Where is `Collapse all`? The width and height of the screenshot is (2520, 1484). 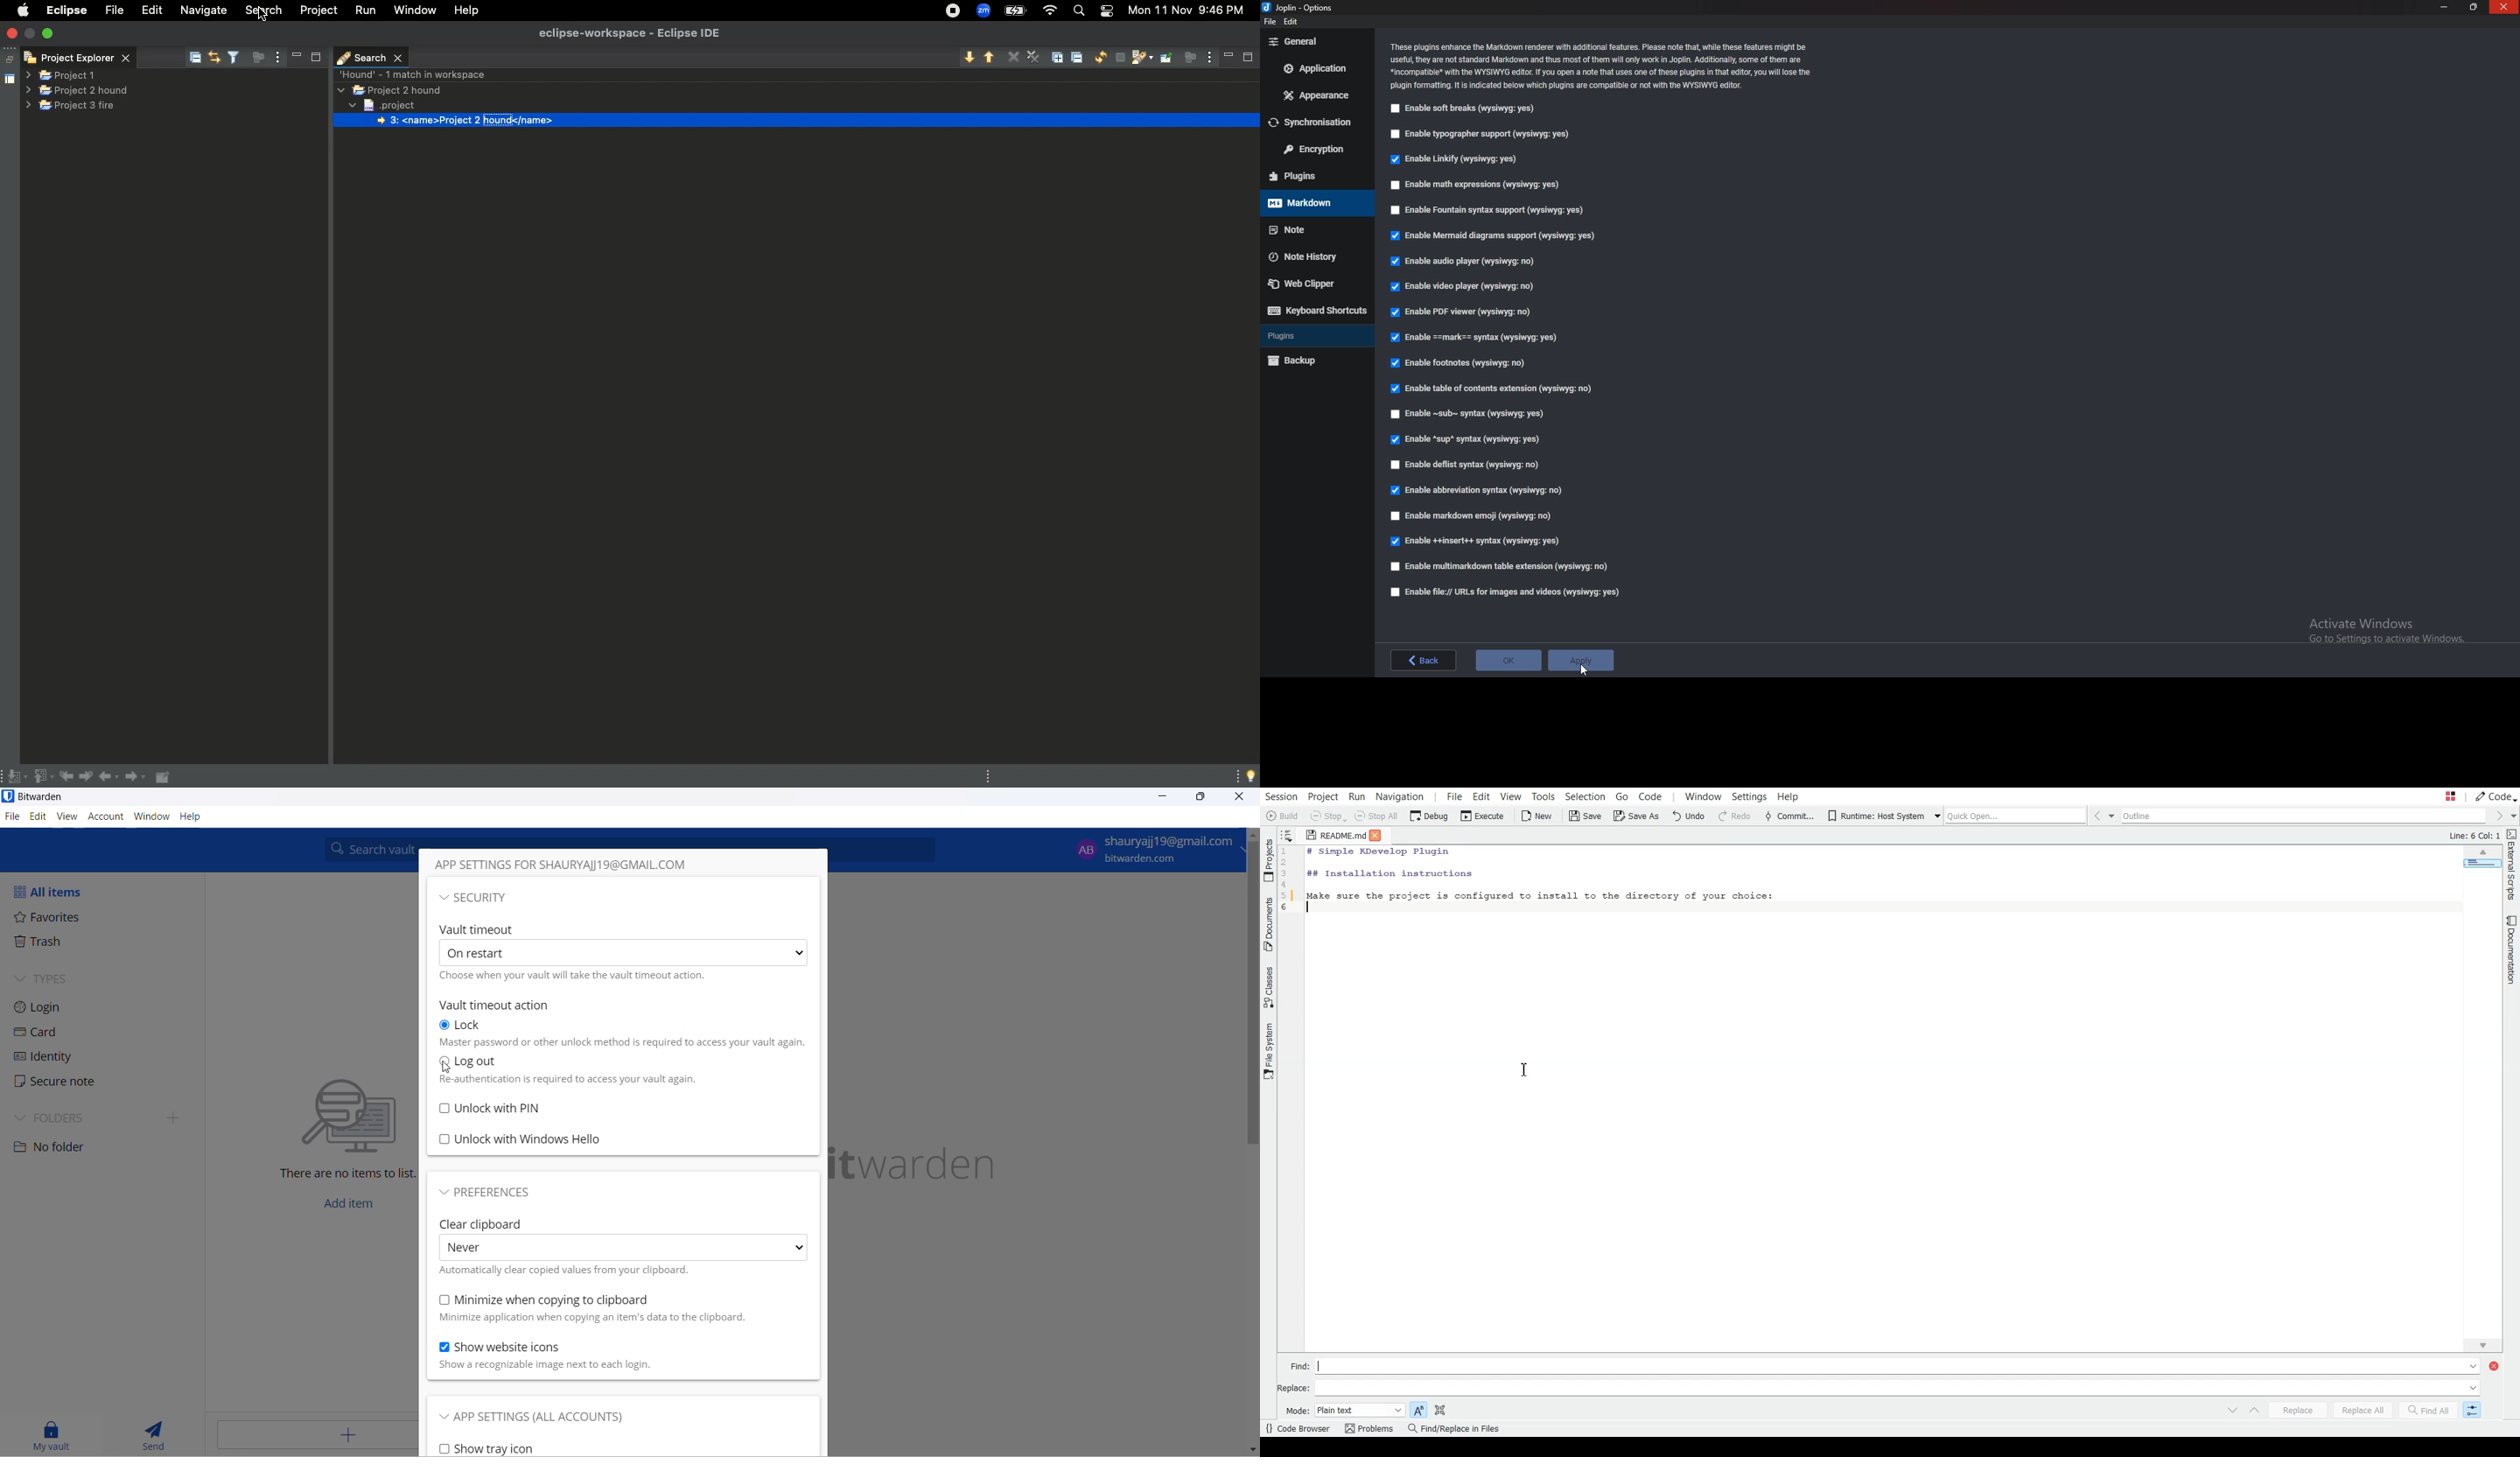
Collapse all is located at coordinates (1080, 60).